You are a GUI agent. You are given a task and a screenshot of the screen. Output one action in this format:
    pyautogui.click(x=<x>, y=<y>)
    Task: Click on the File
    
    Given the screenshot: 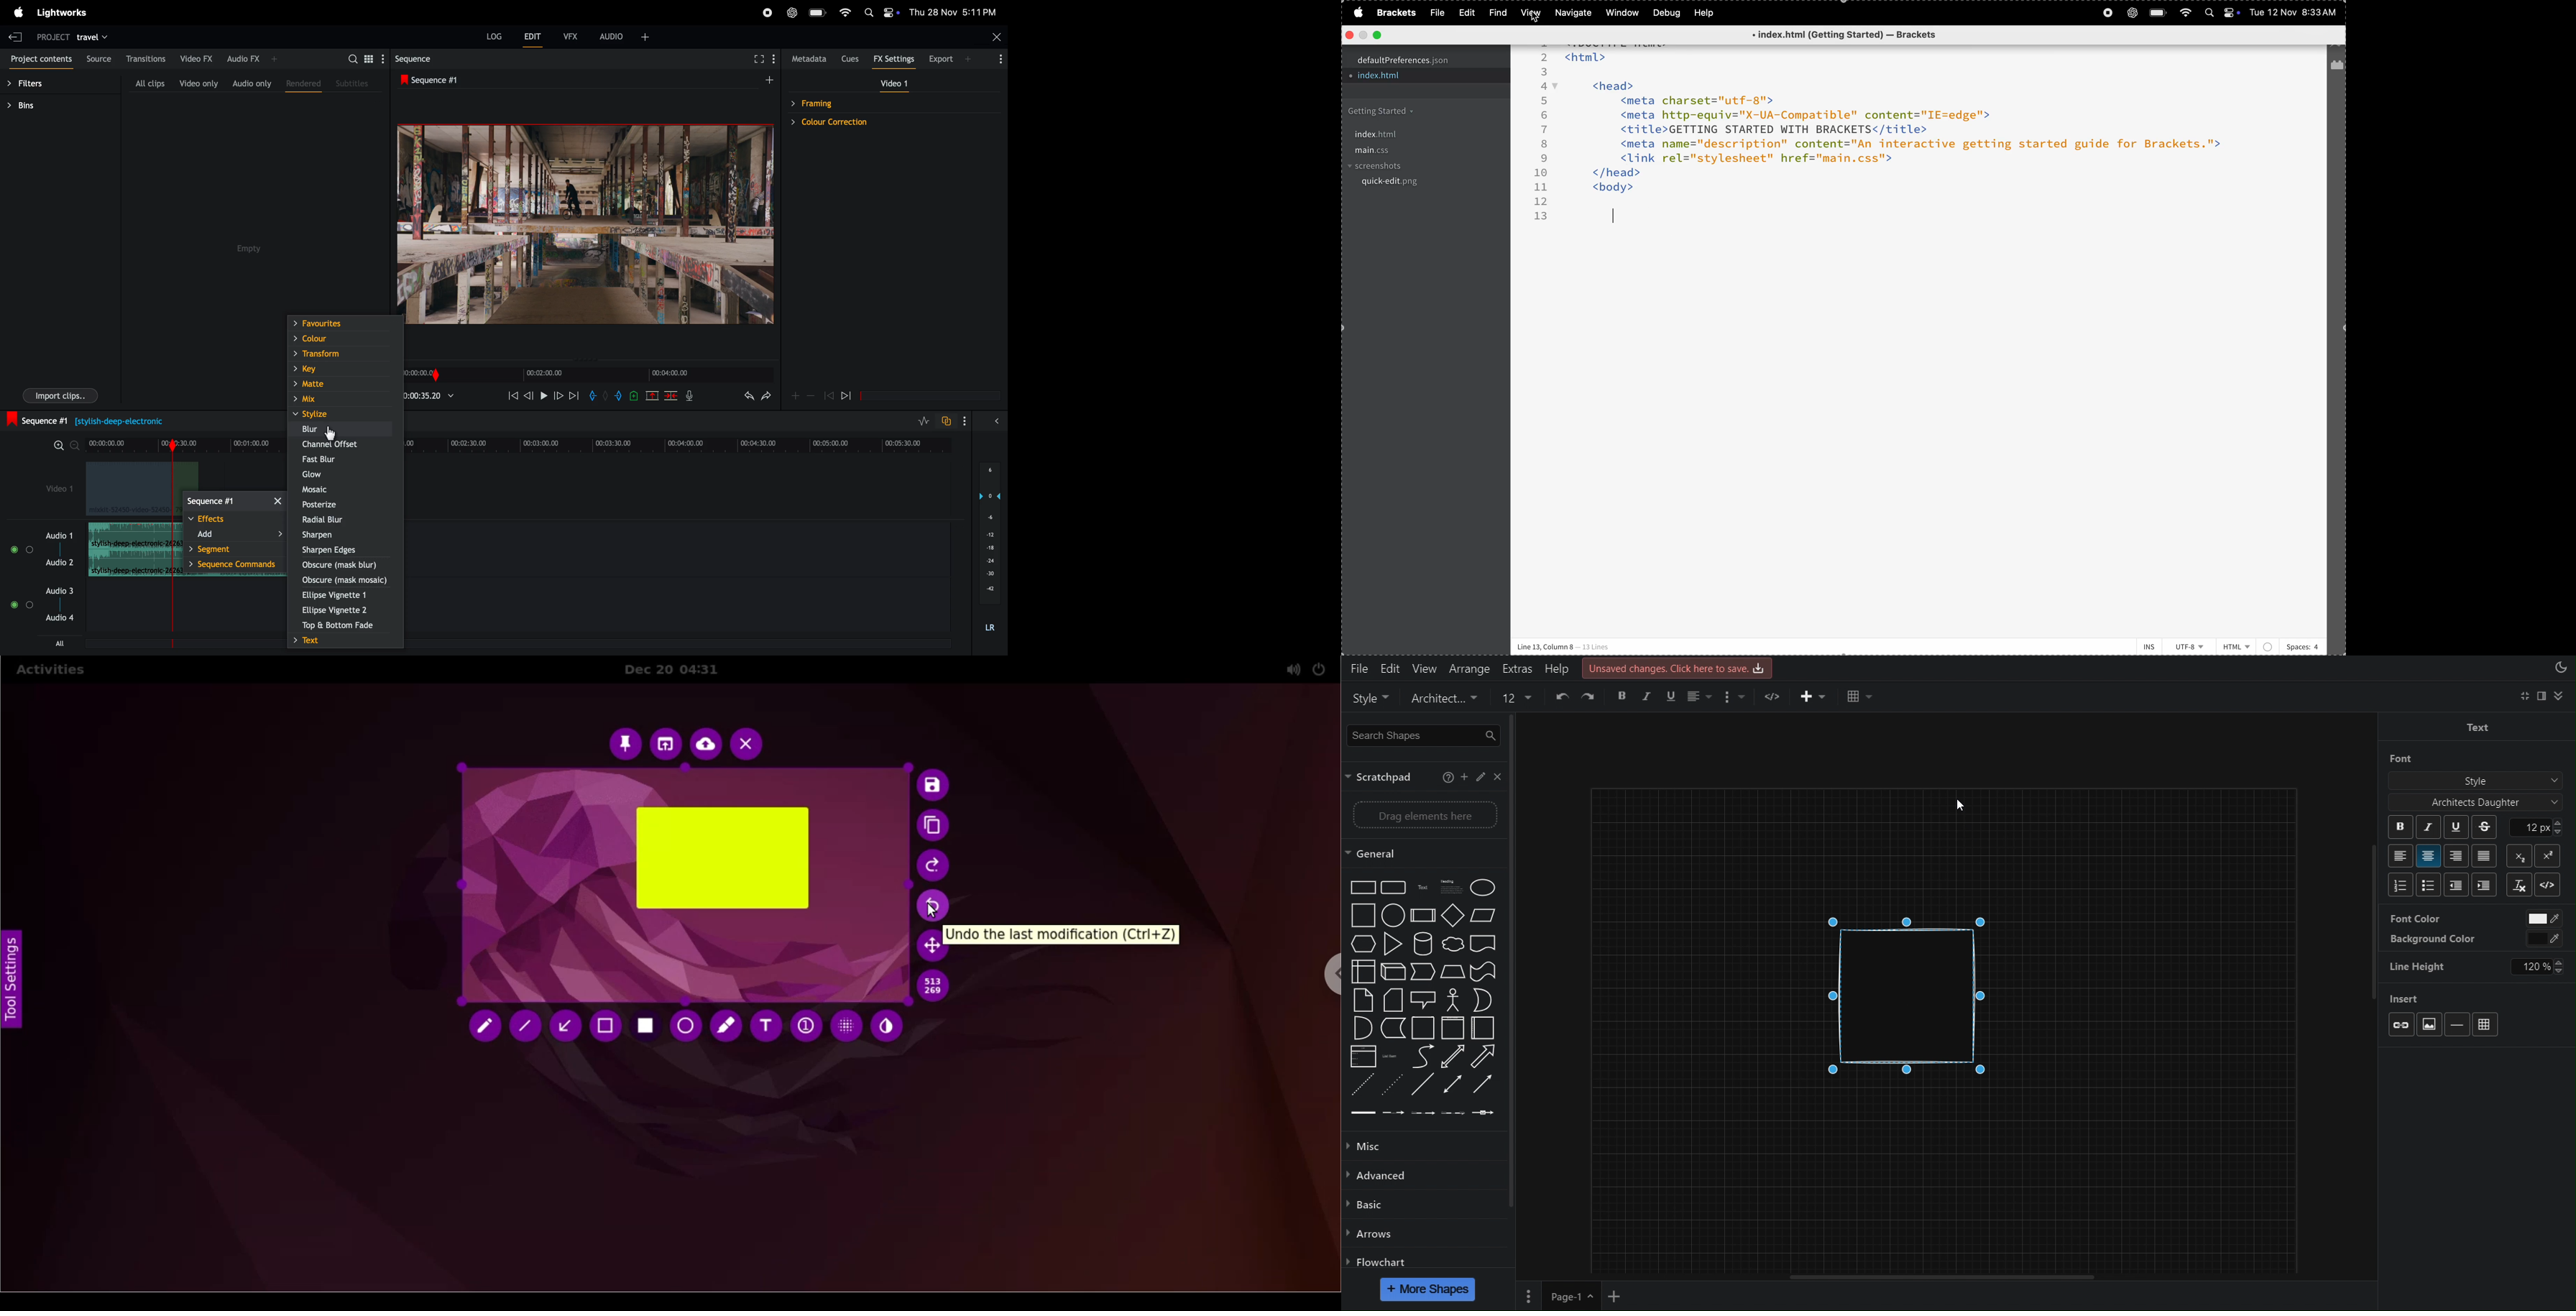 What is the action you would take?
    pyautogui.click(x=1357, y=667)
    